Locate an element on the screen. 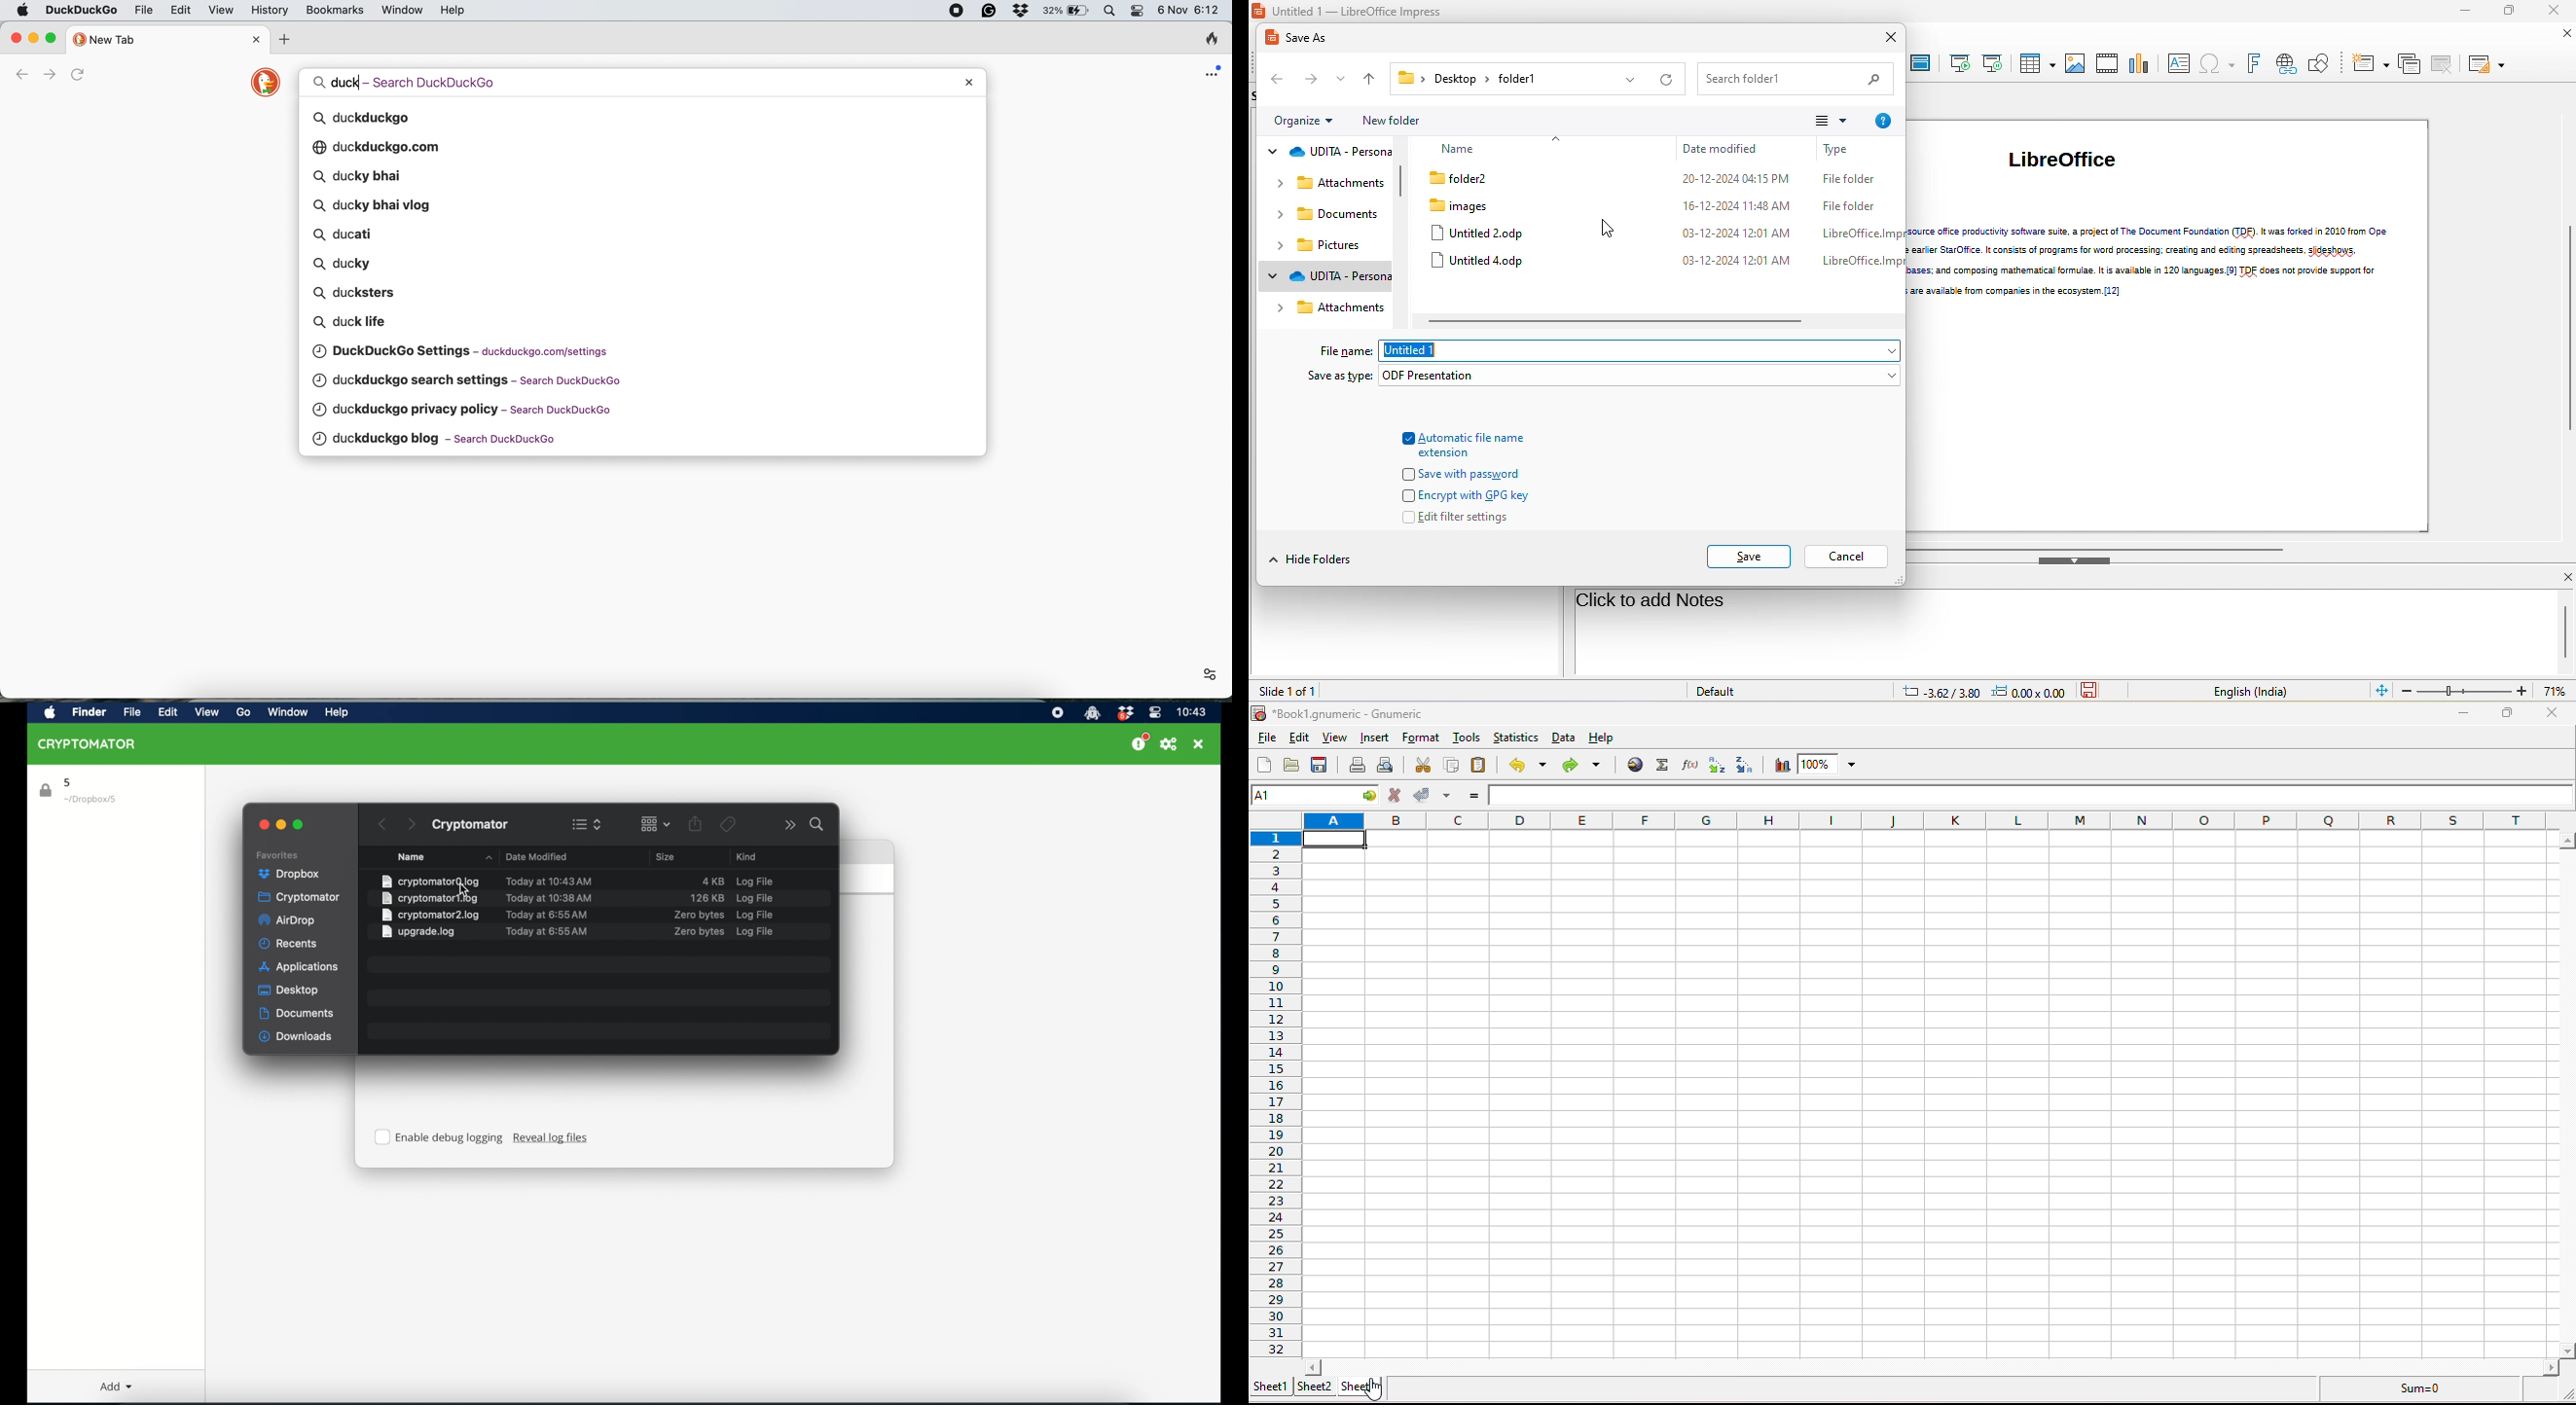 Image resolution: width=2576 pixels, height=1428 pixels. sum into the current cell is located at coordinates (1661, 766).